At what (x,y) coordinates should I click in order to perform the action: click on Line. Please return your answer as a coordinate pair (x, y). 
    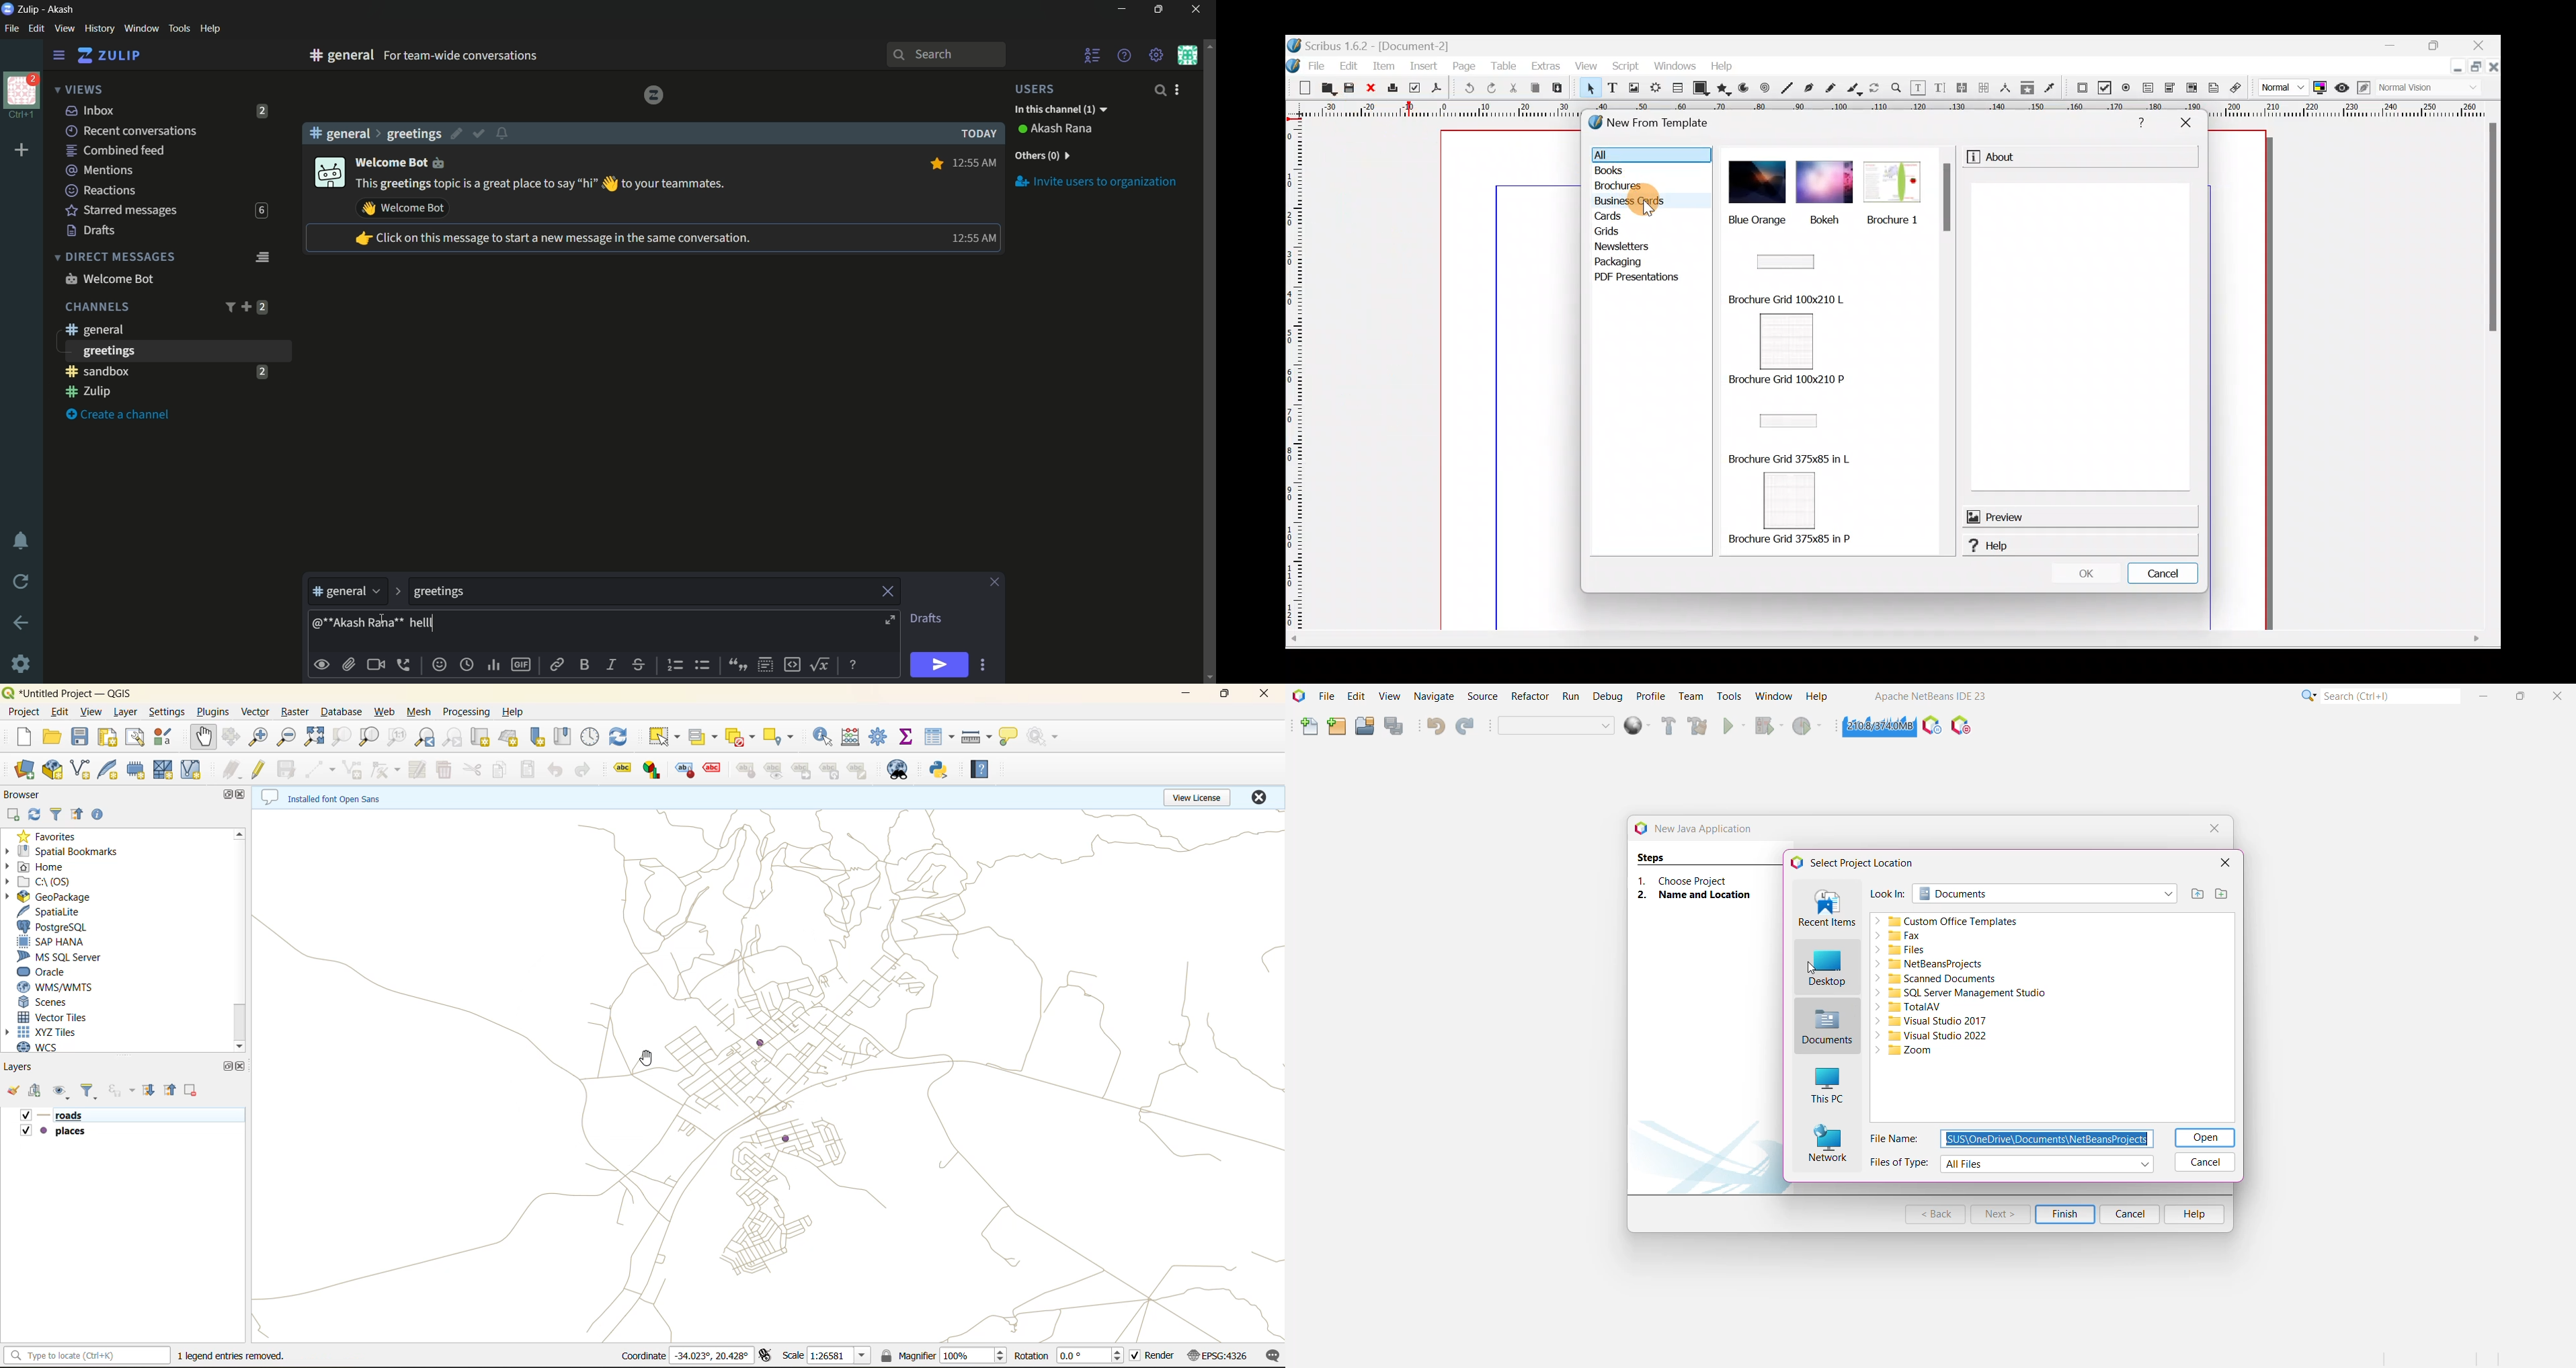
    Looking at the image, I should click on (1786, 89).